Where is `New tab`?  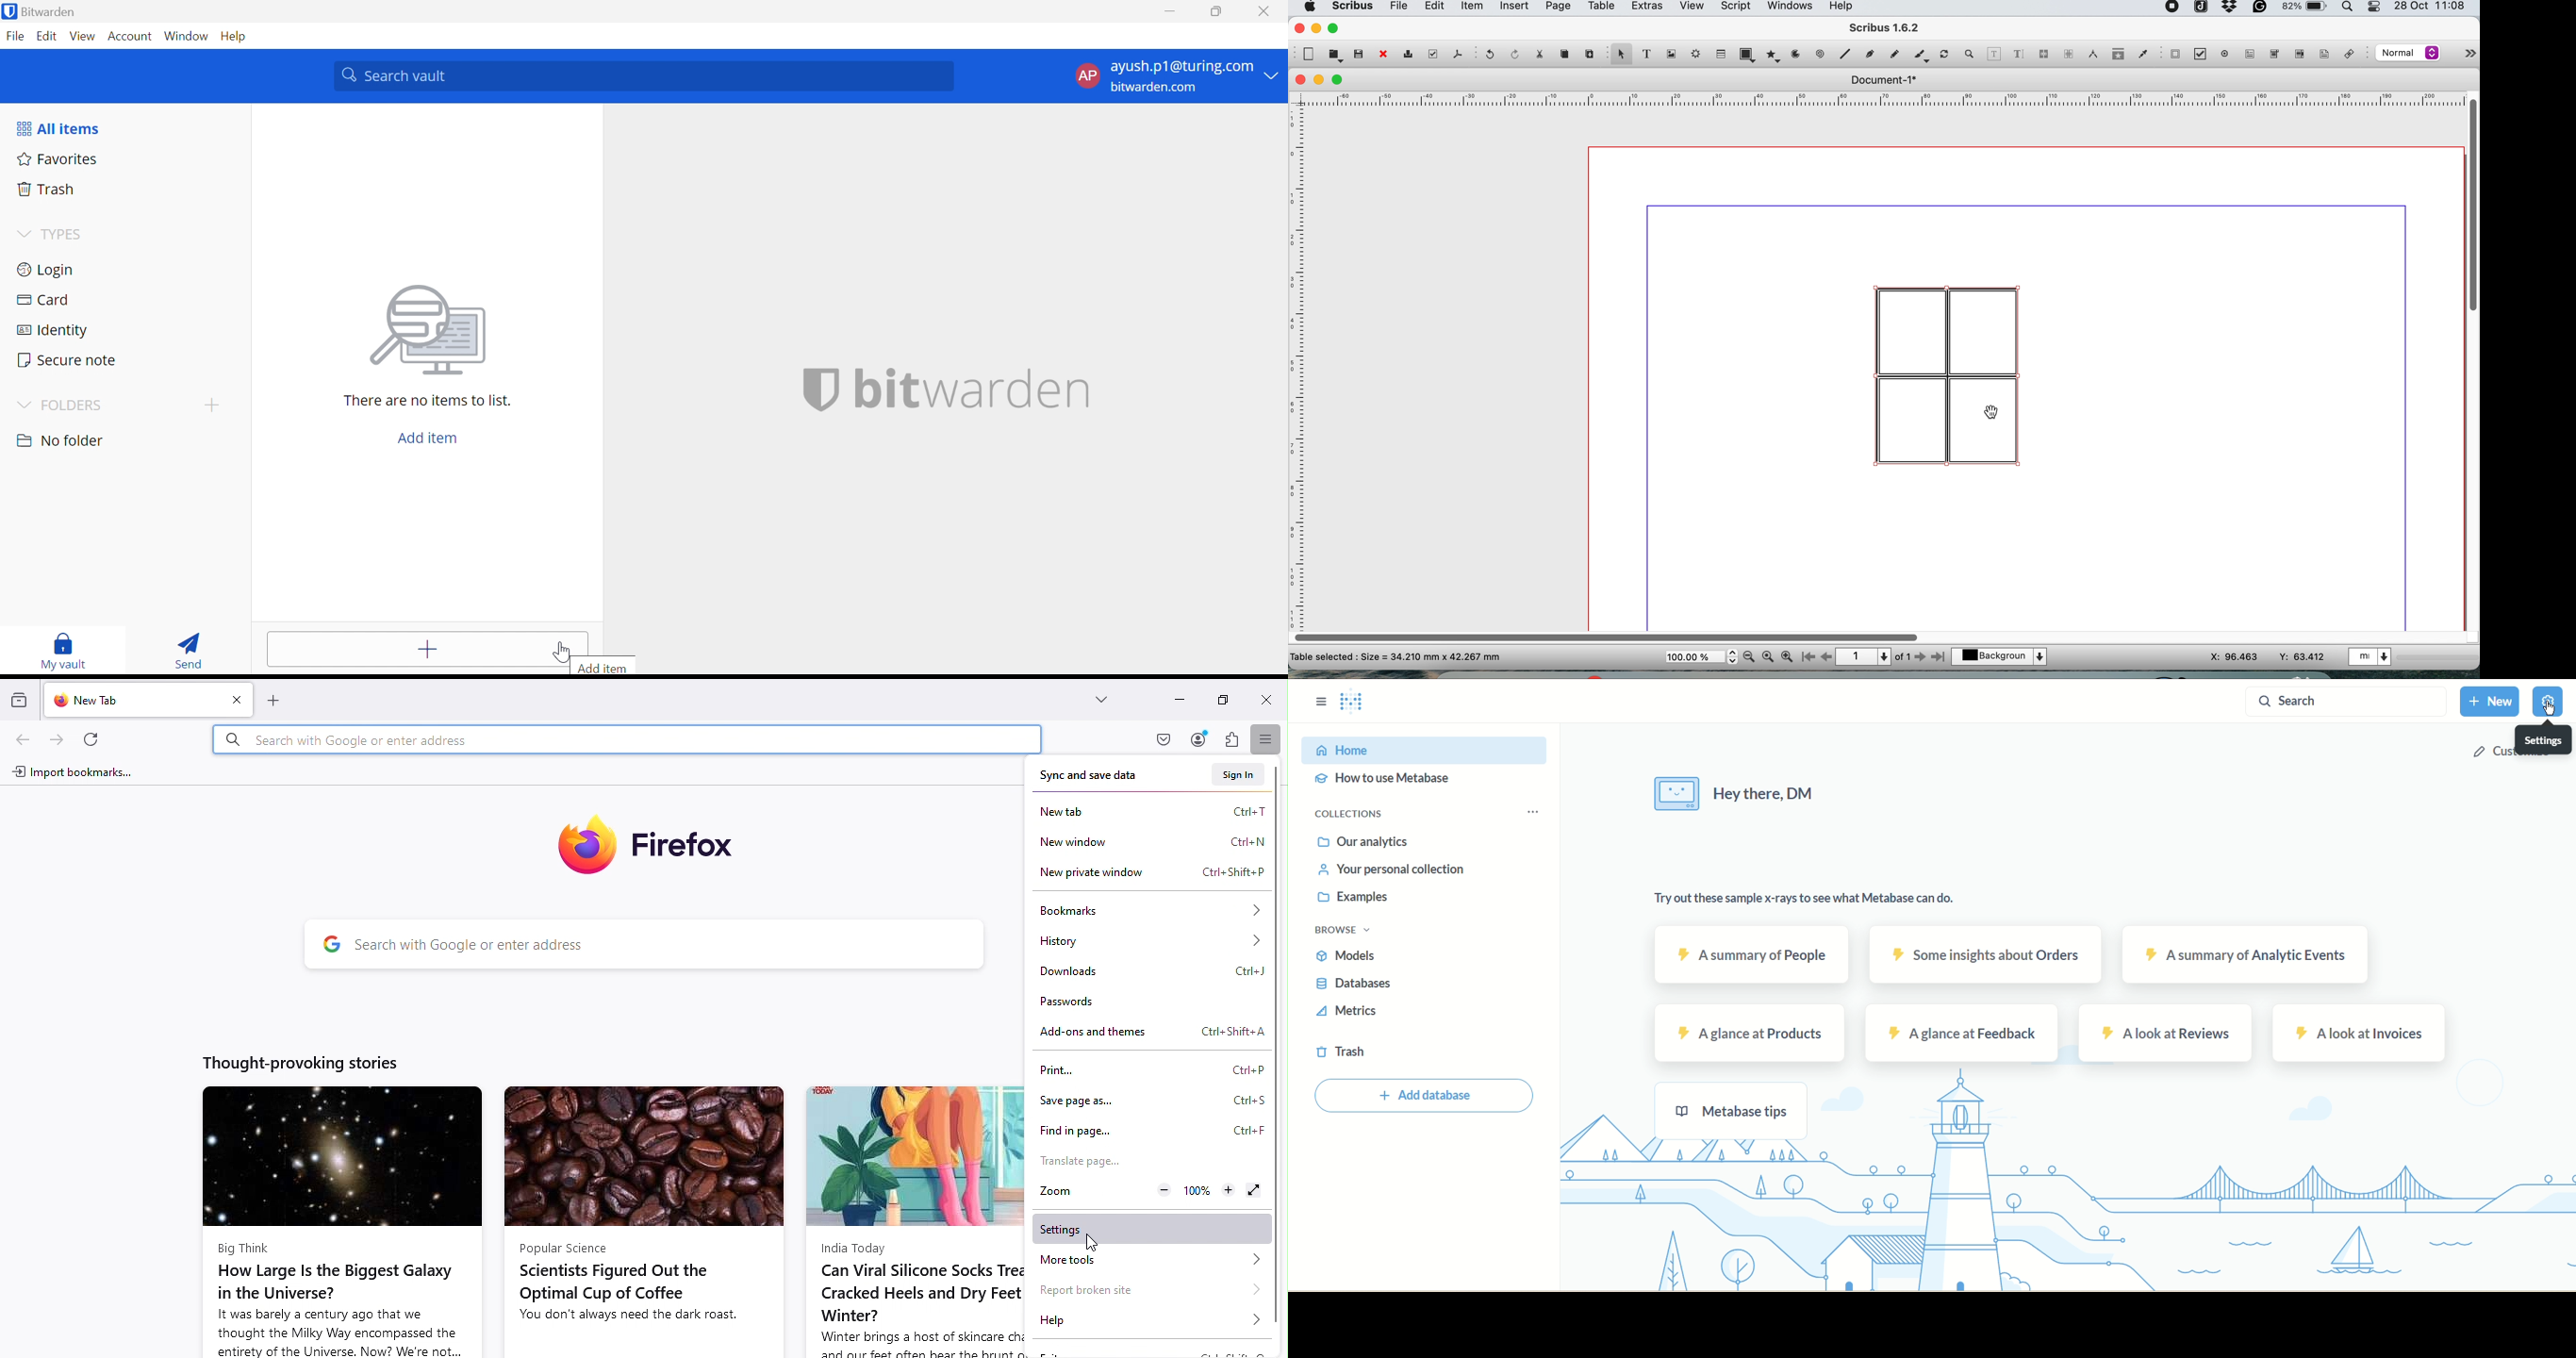
New tab is located at coordinates (122, 701).